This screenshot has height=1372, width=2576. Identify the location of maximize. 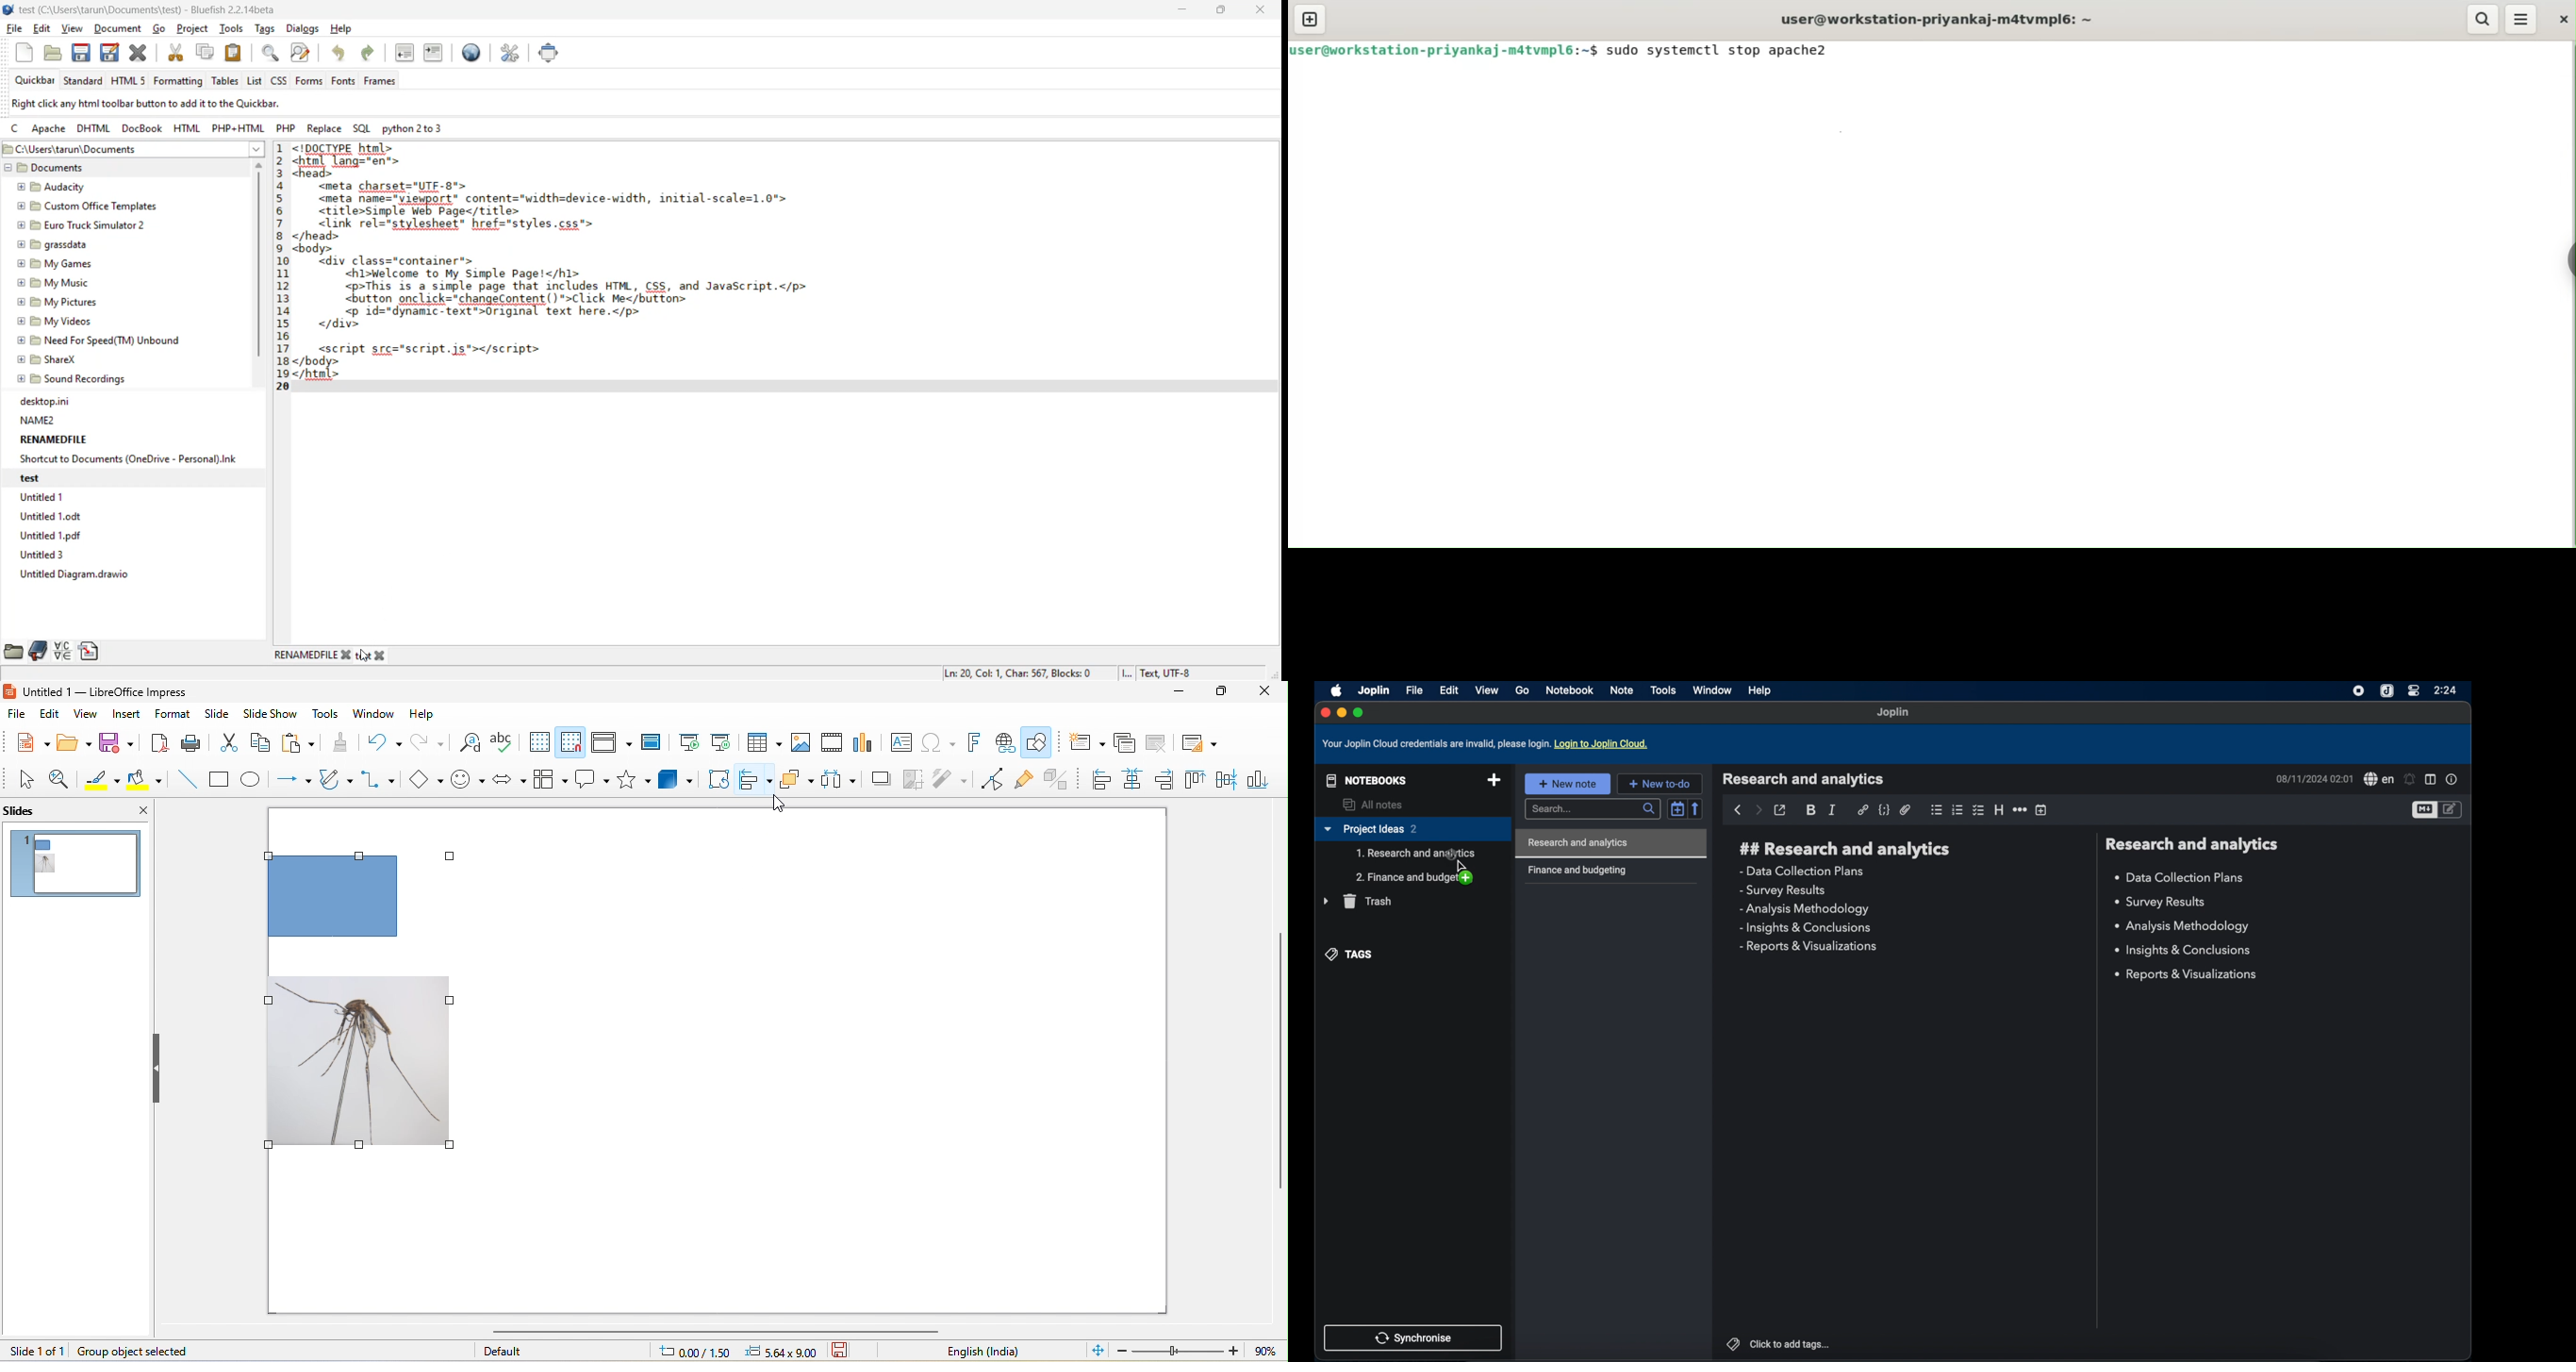
(1359, 713).